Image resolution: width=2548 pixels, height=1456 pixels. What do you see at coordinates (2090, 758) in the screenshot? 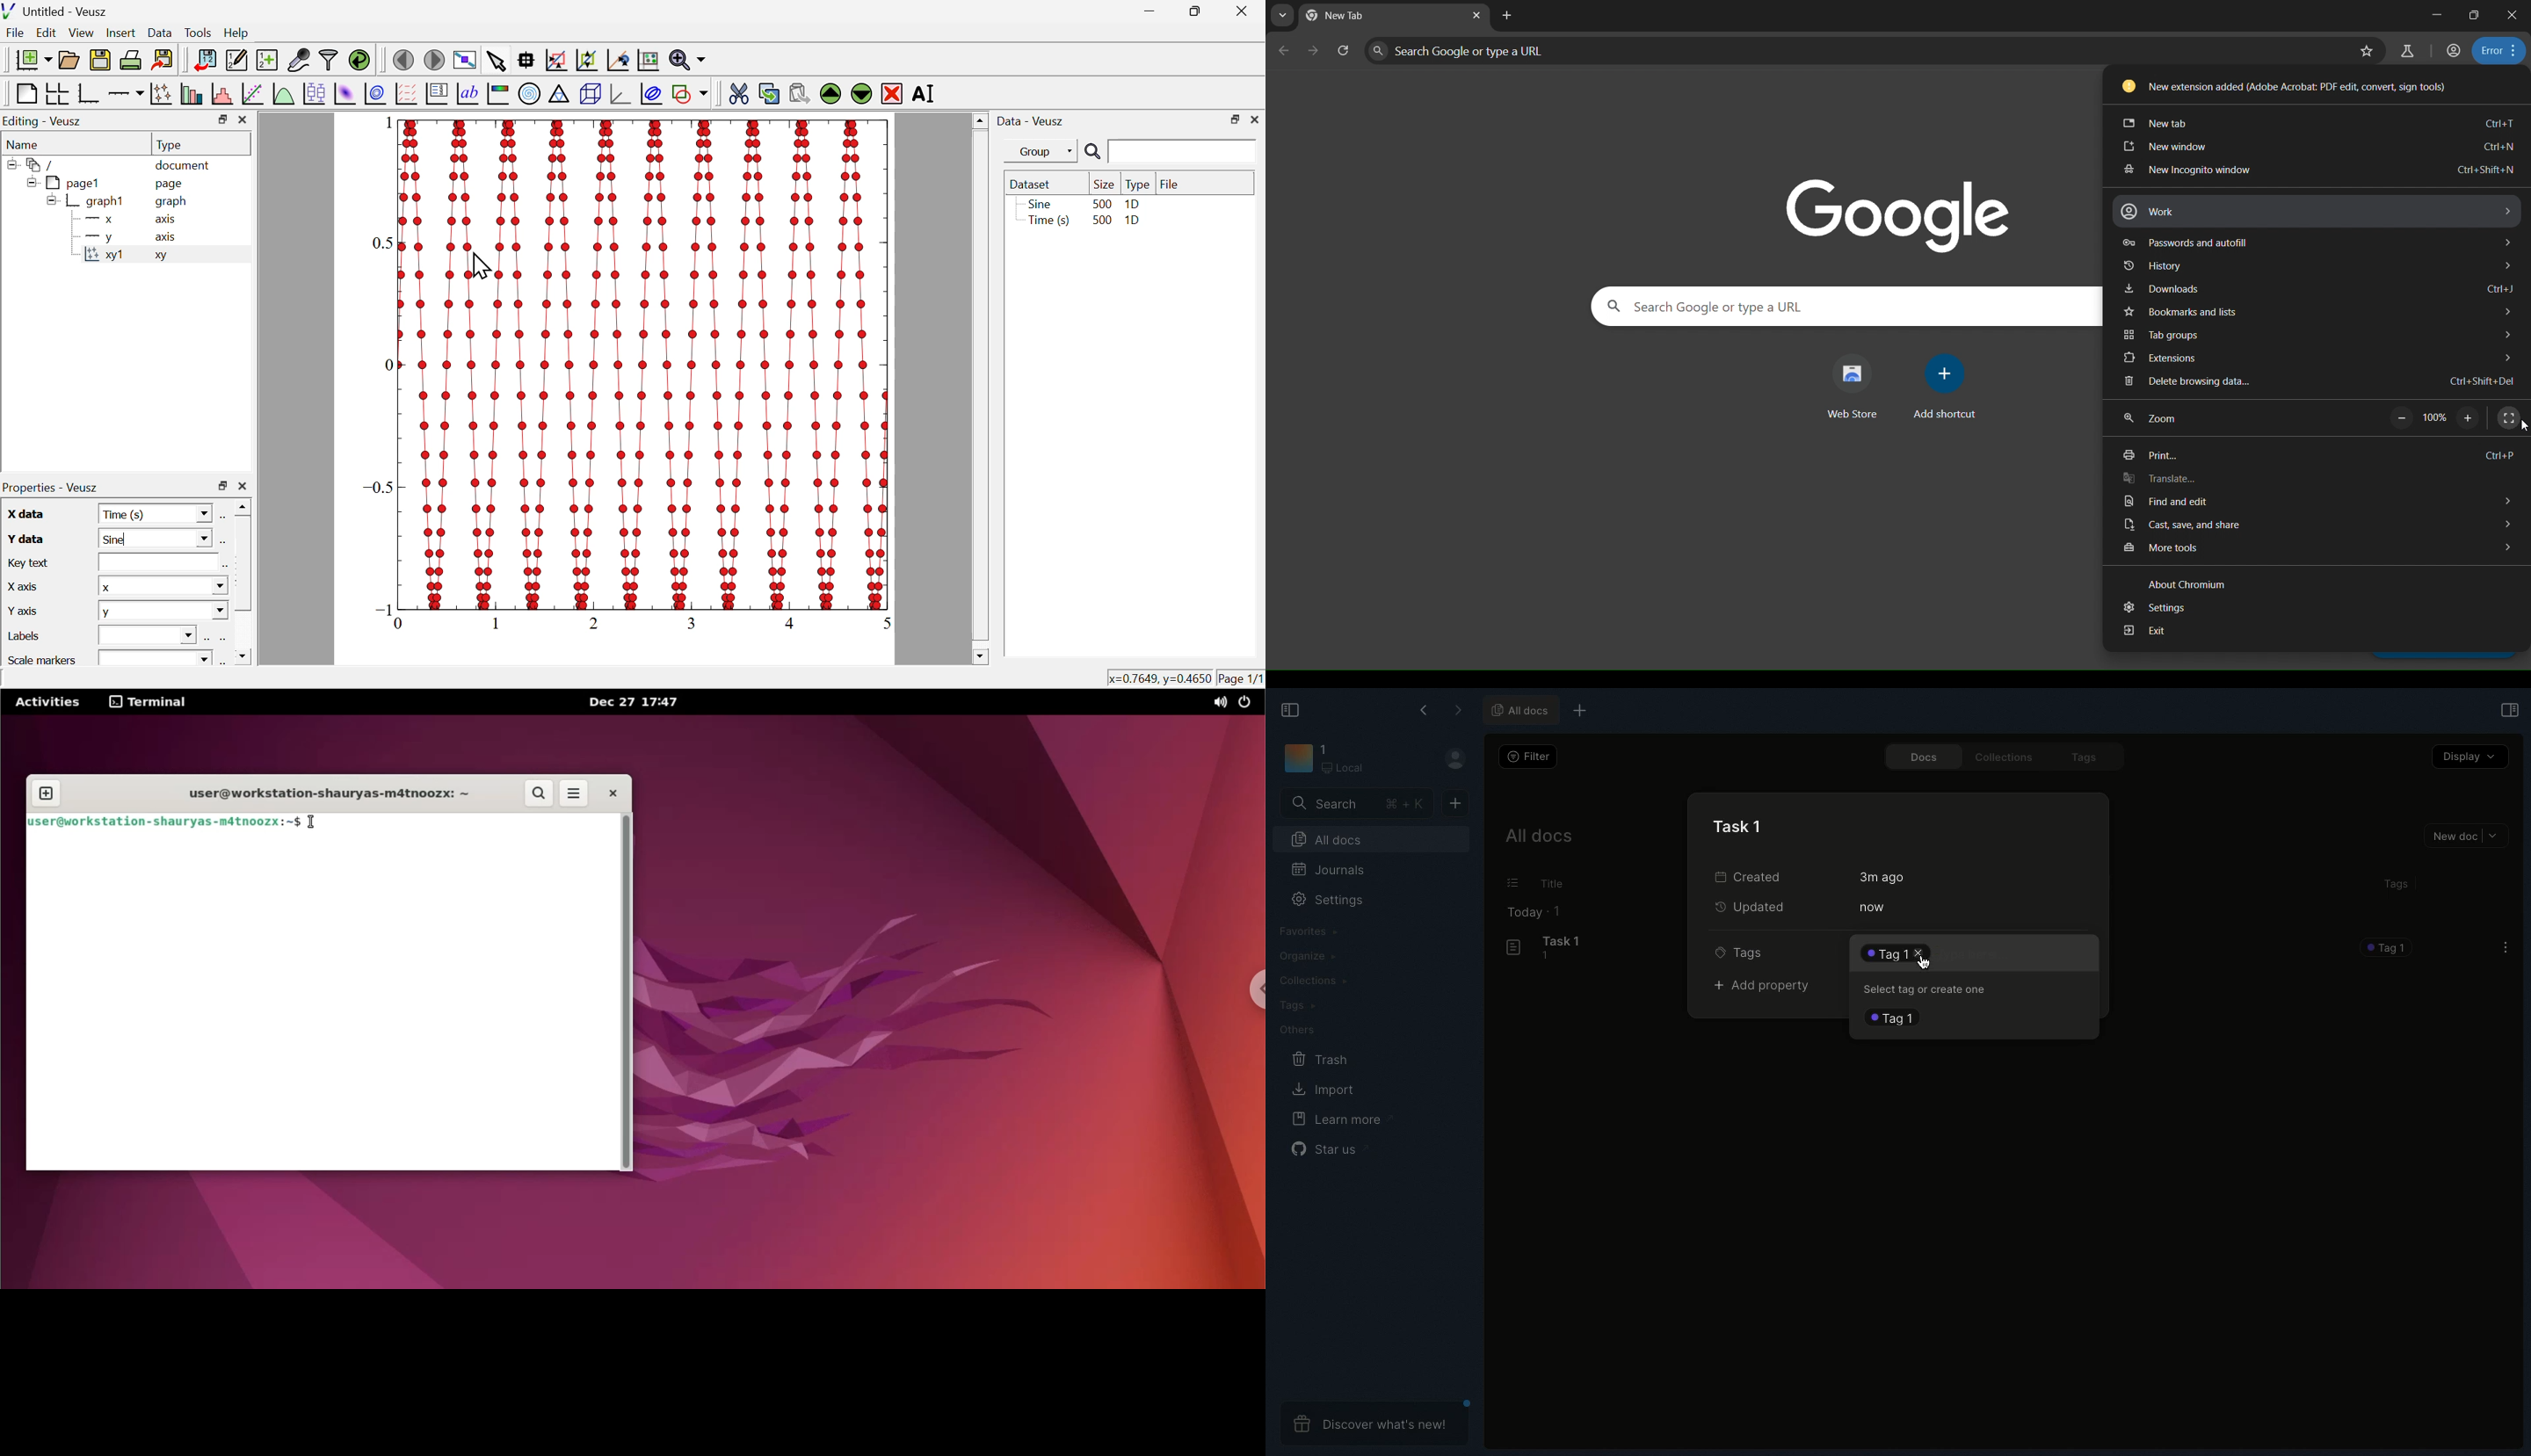
I see `Tags` at bounding box center [2090, 758].